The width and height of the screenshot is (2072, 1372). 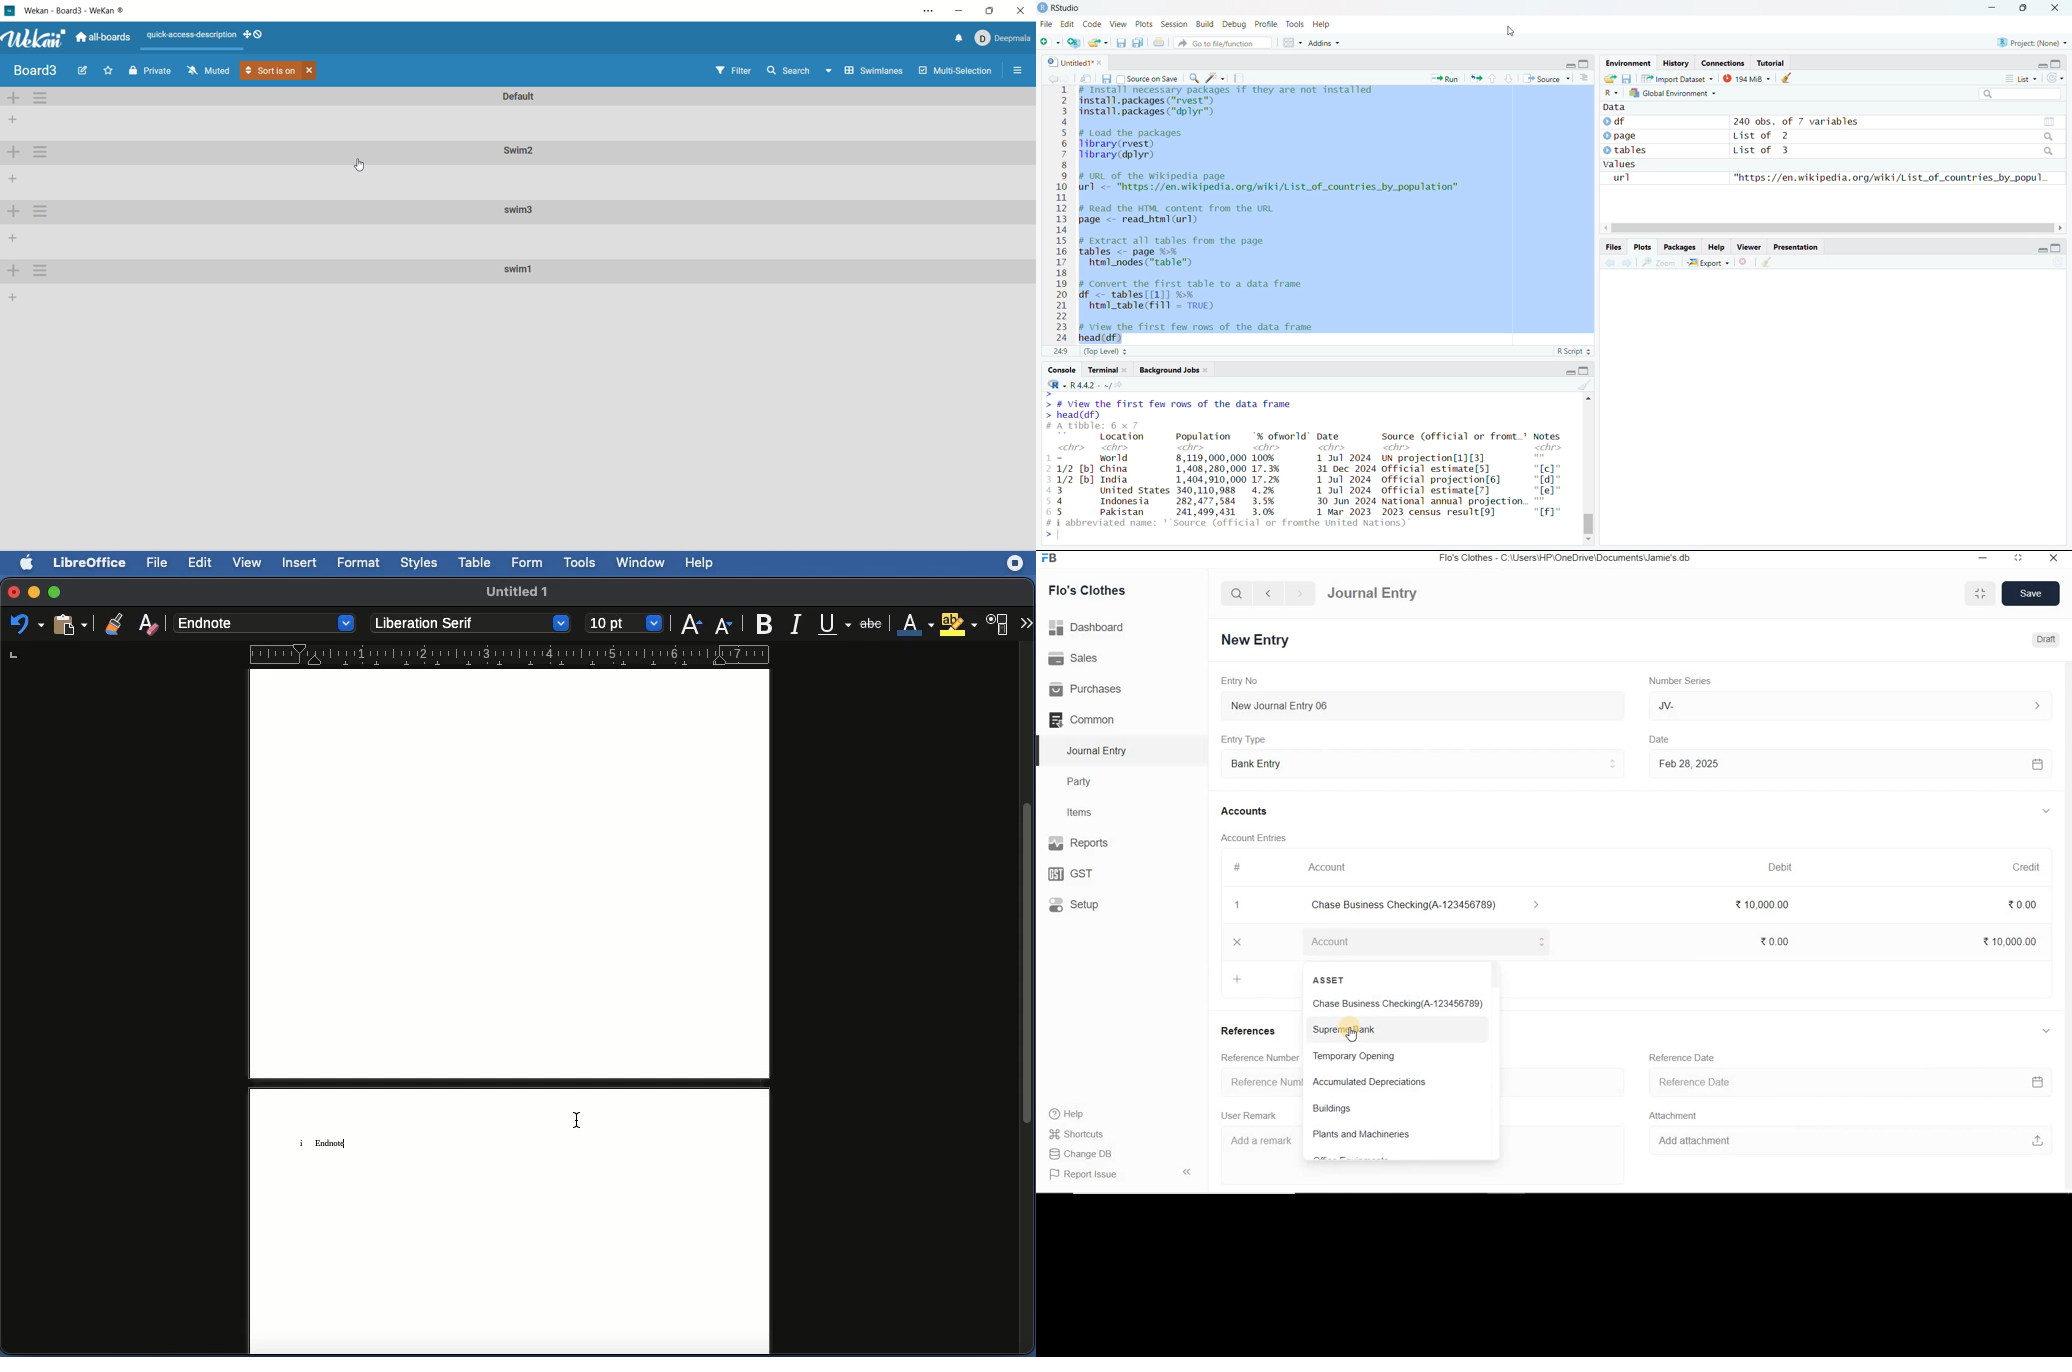 I want to click on <chr>
1/2 [b]
1/2 [b]
3

4

|, so click(x=1074, y=480).